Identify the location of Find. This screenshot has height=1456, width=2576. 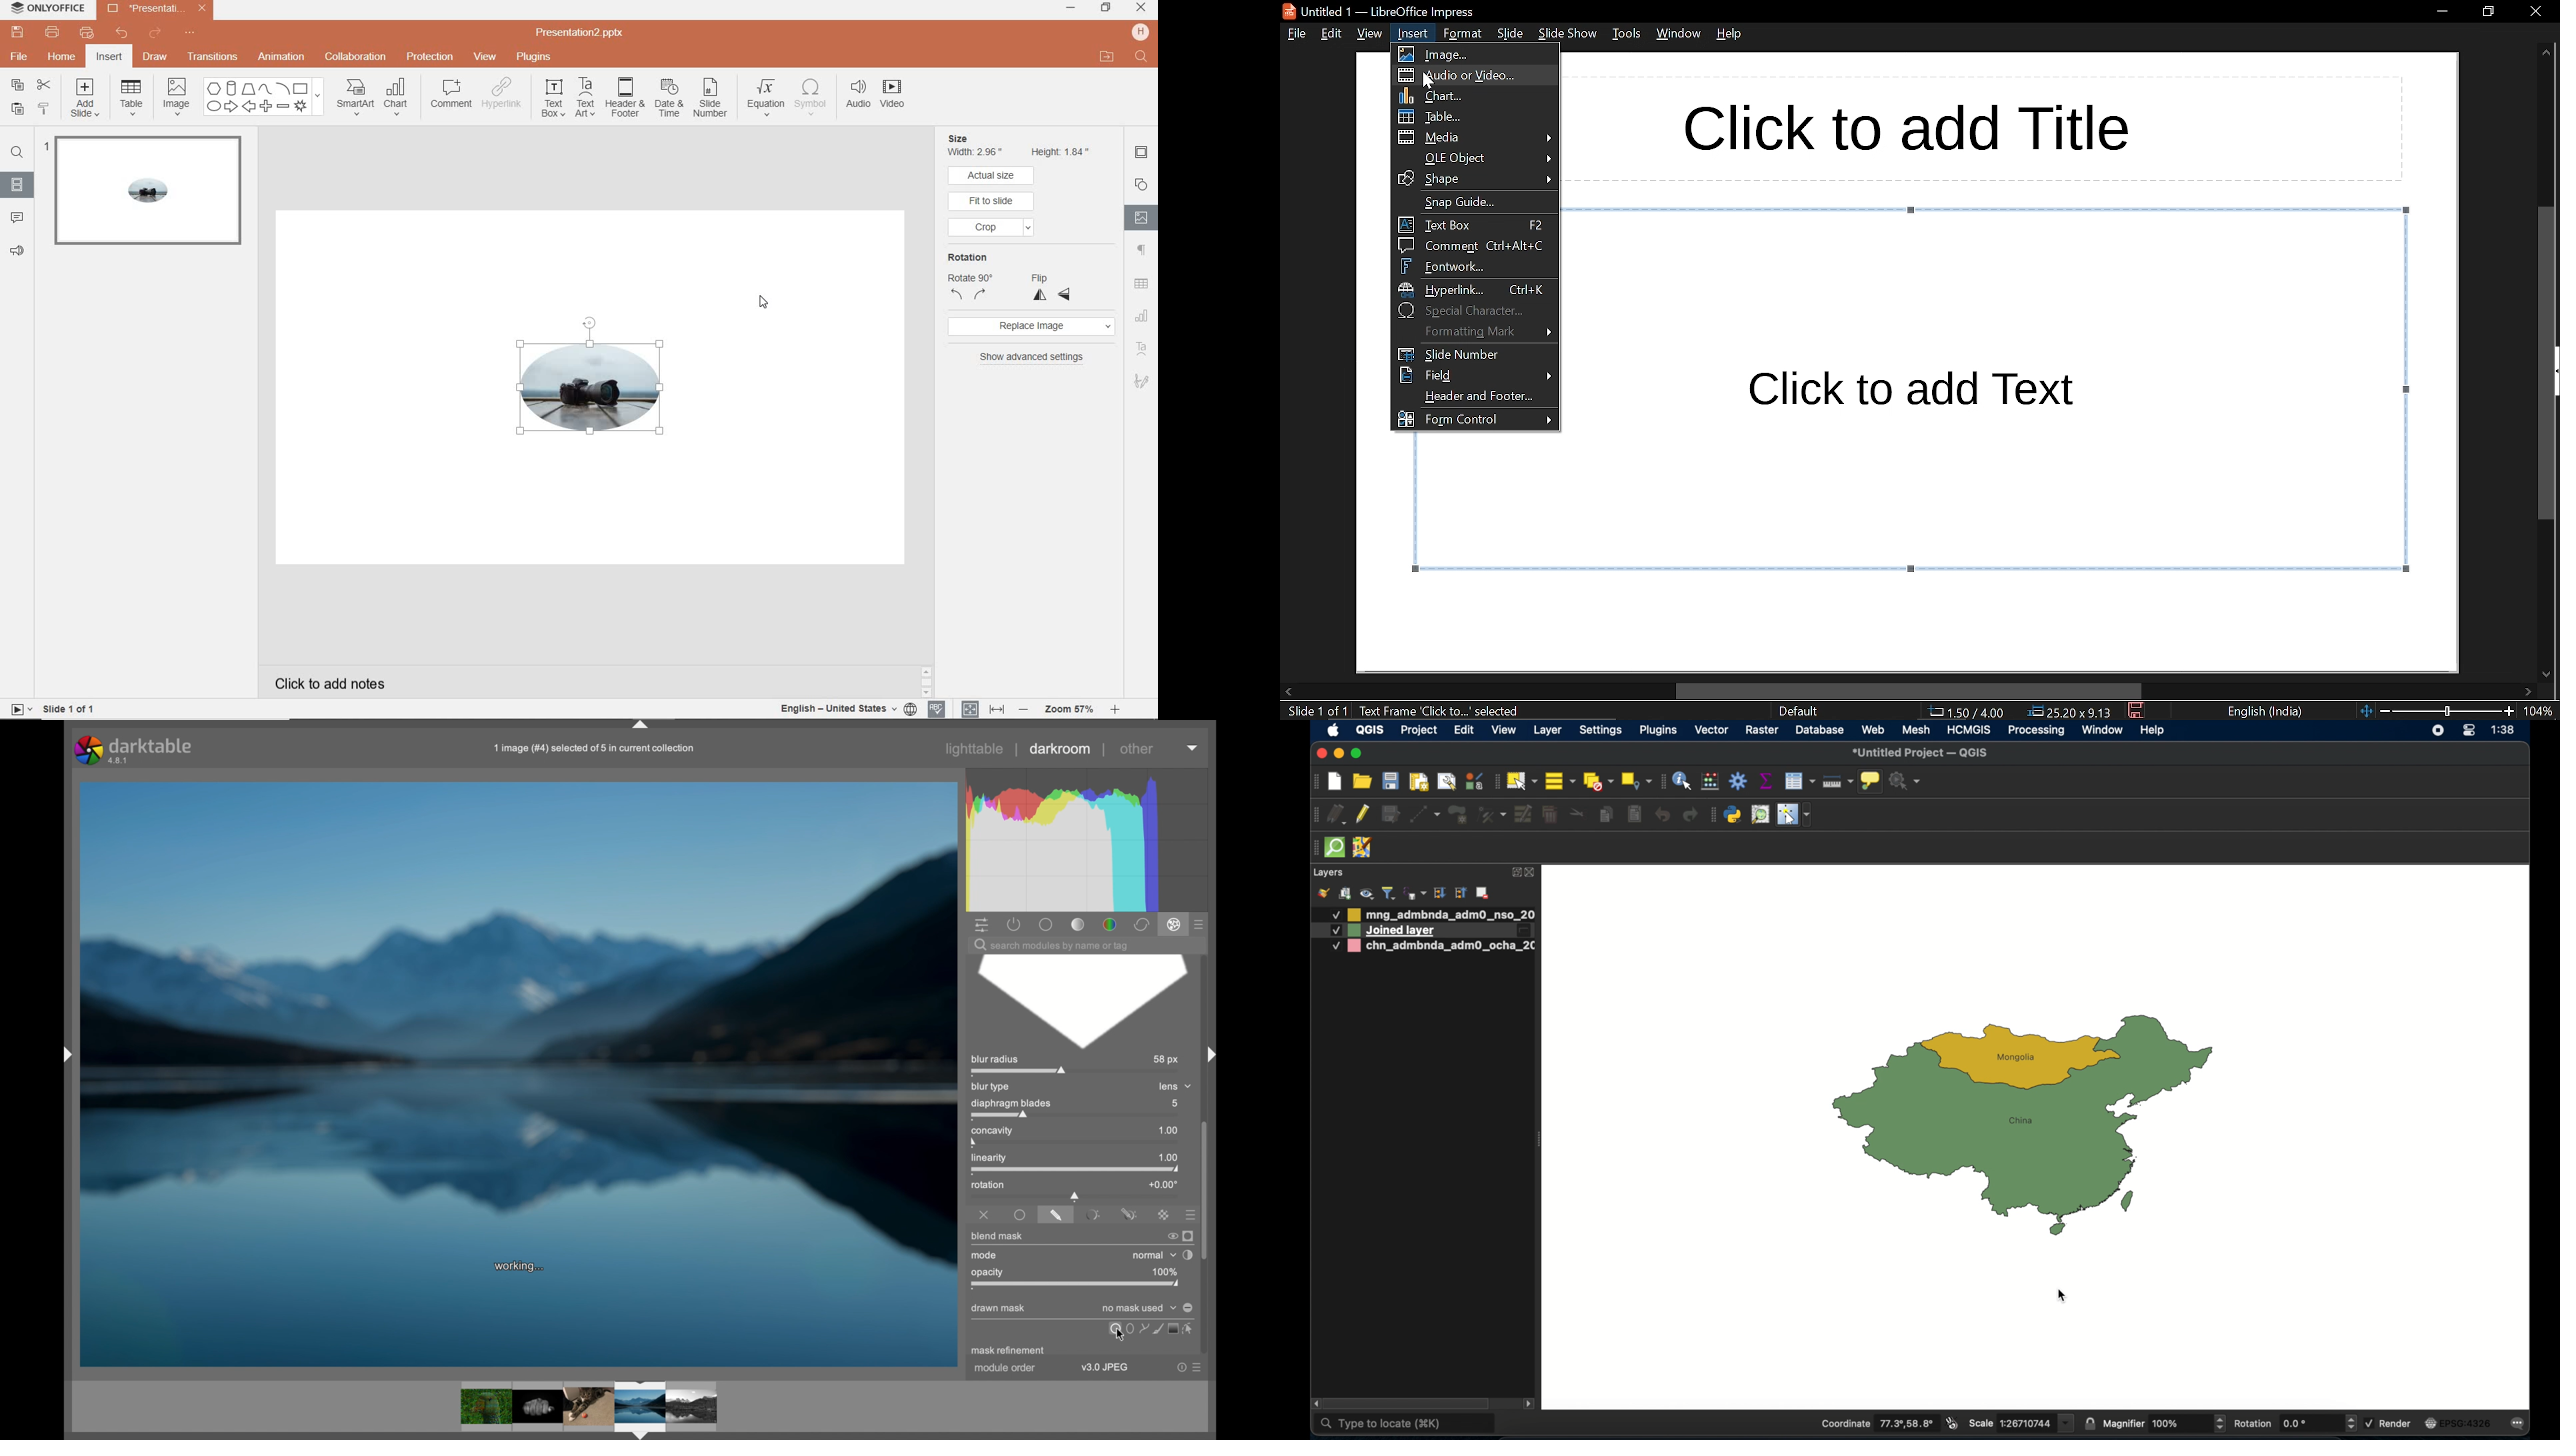
(1141, 57).